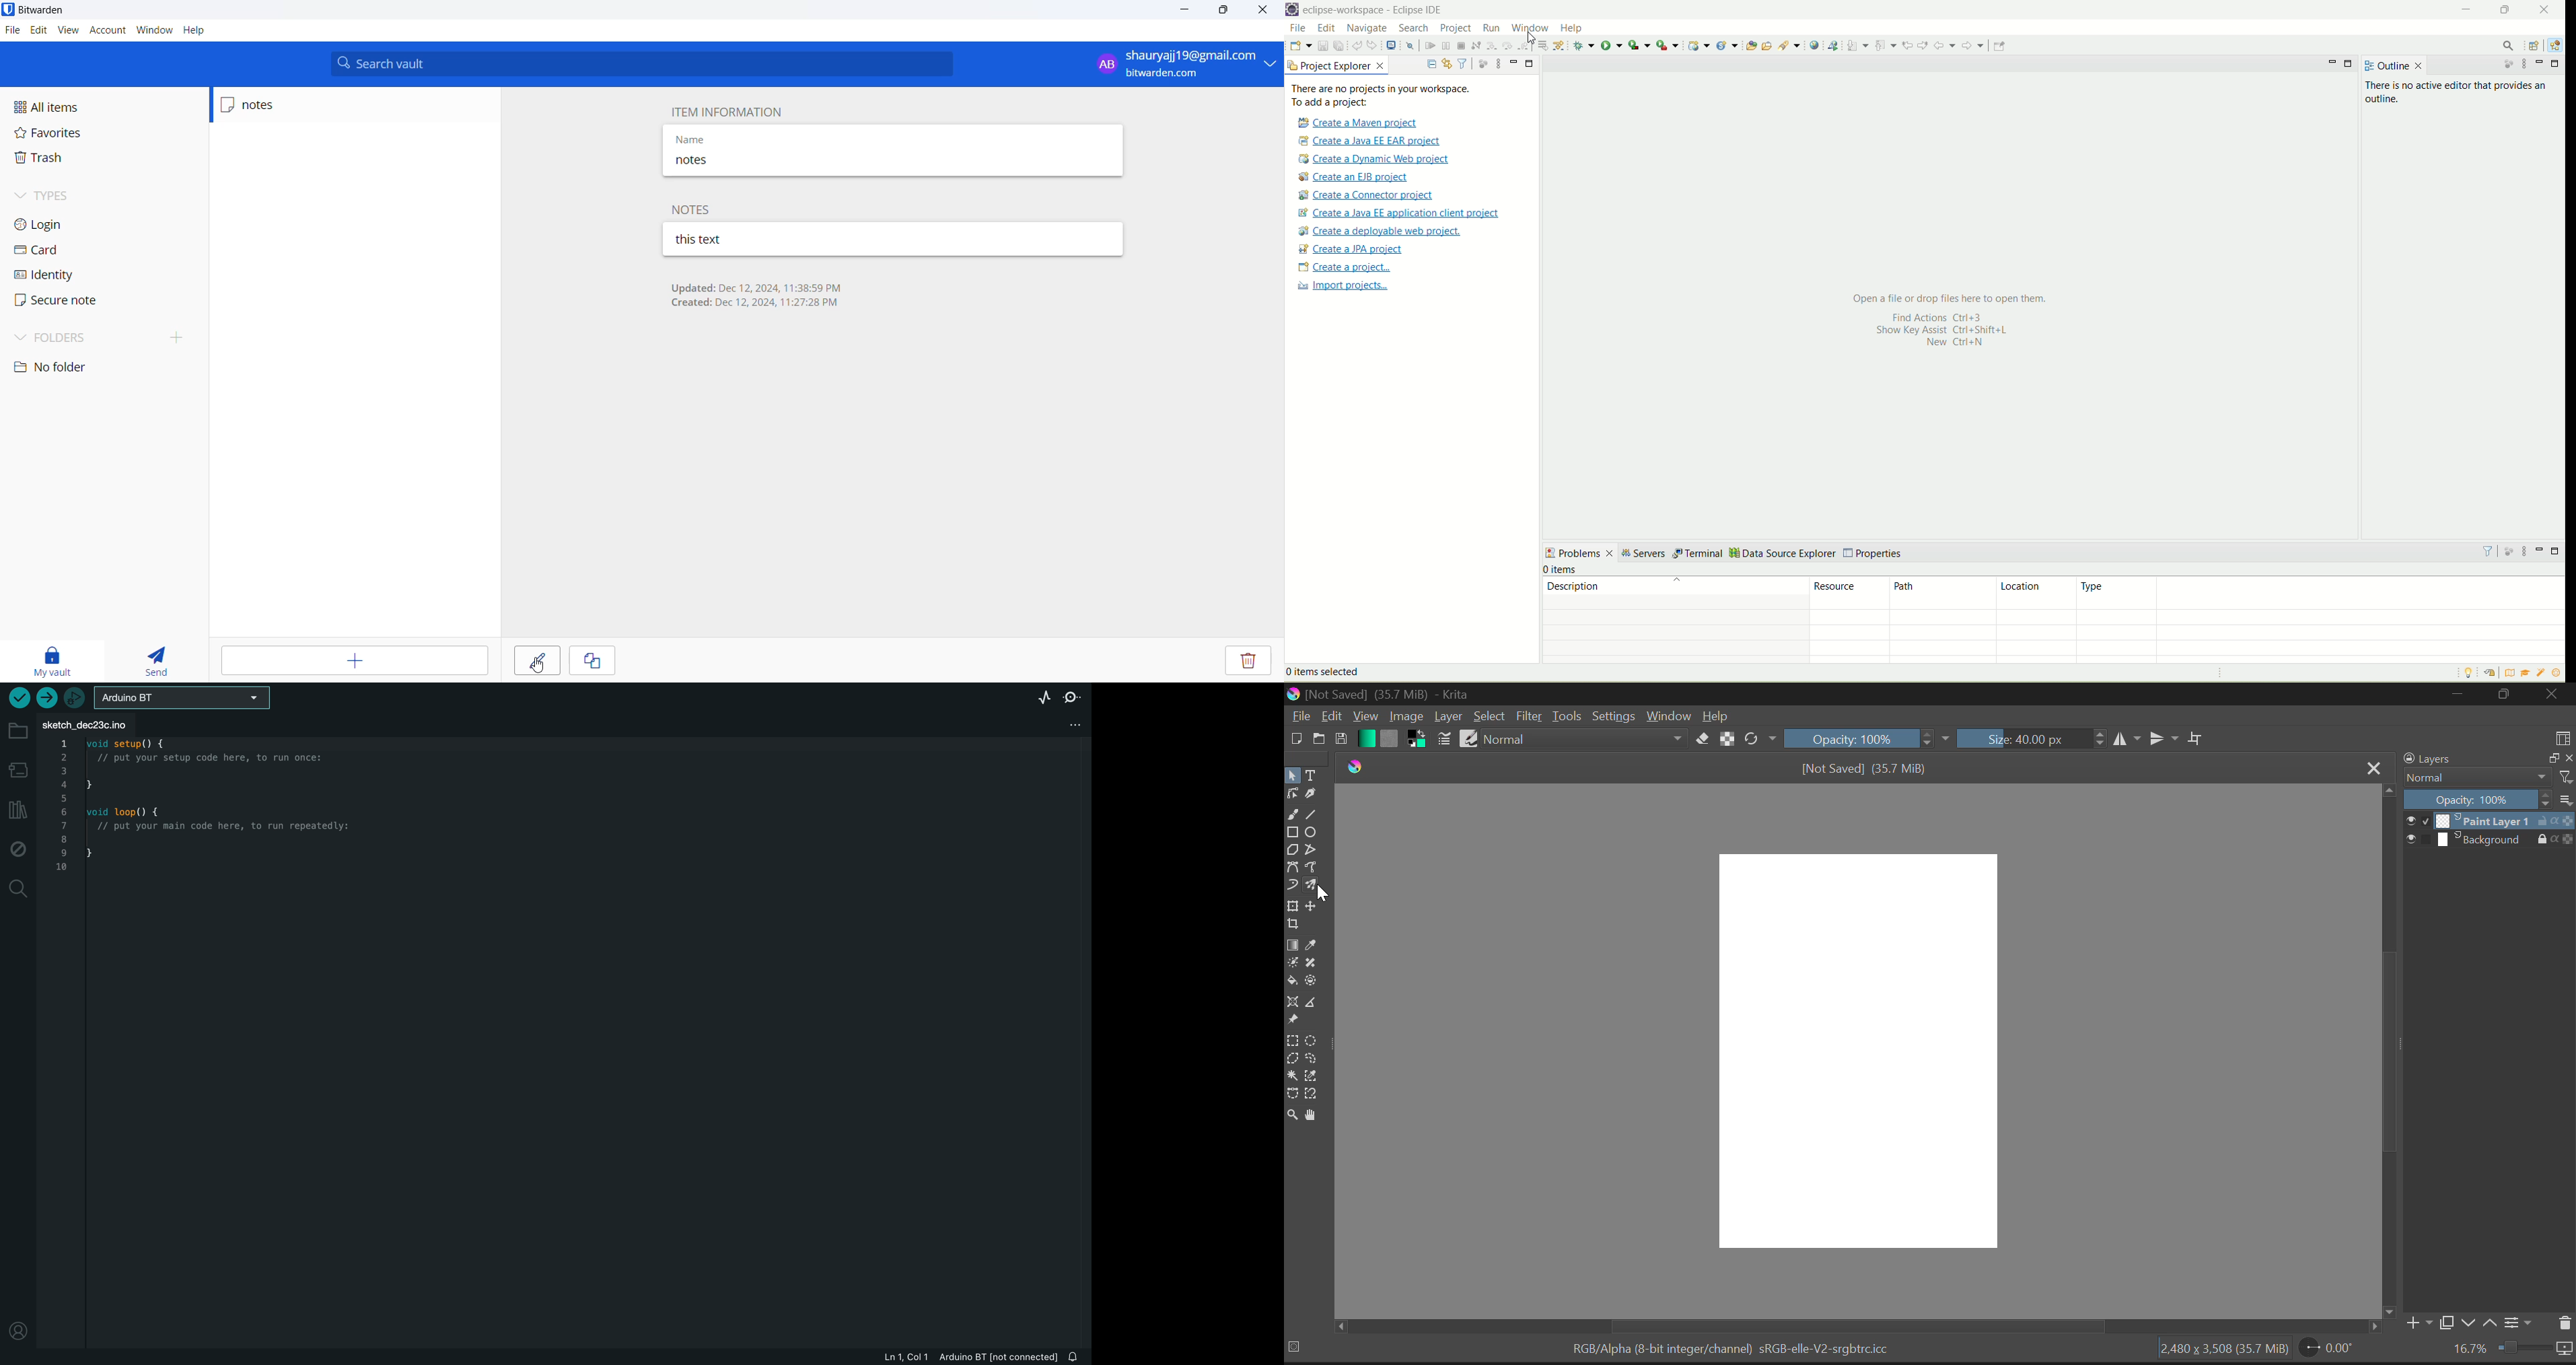  What do you see at coordinates (65, 301) in the screenshot?
I see `secure note` at bounding box center [65, 301].